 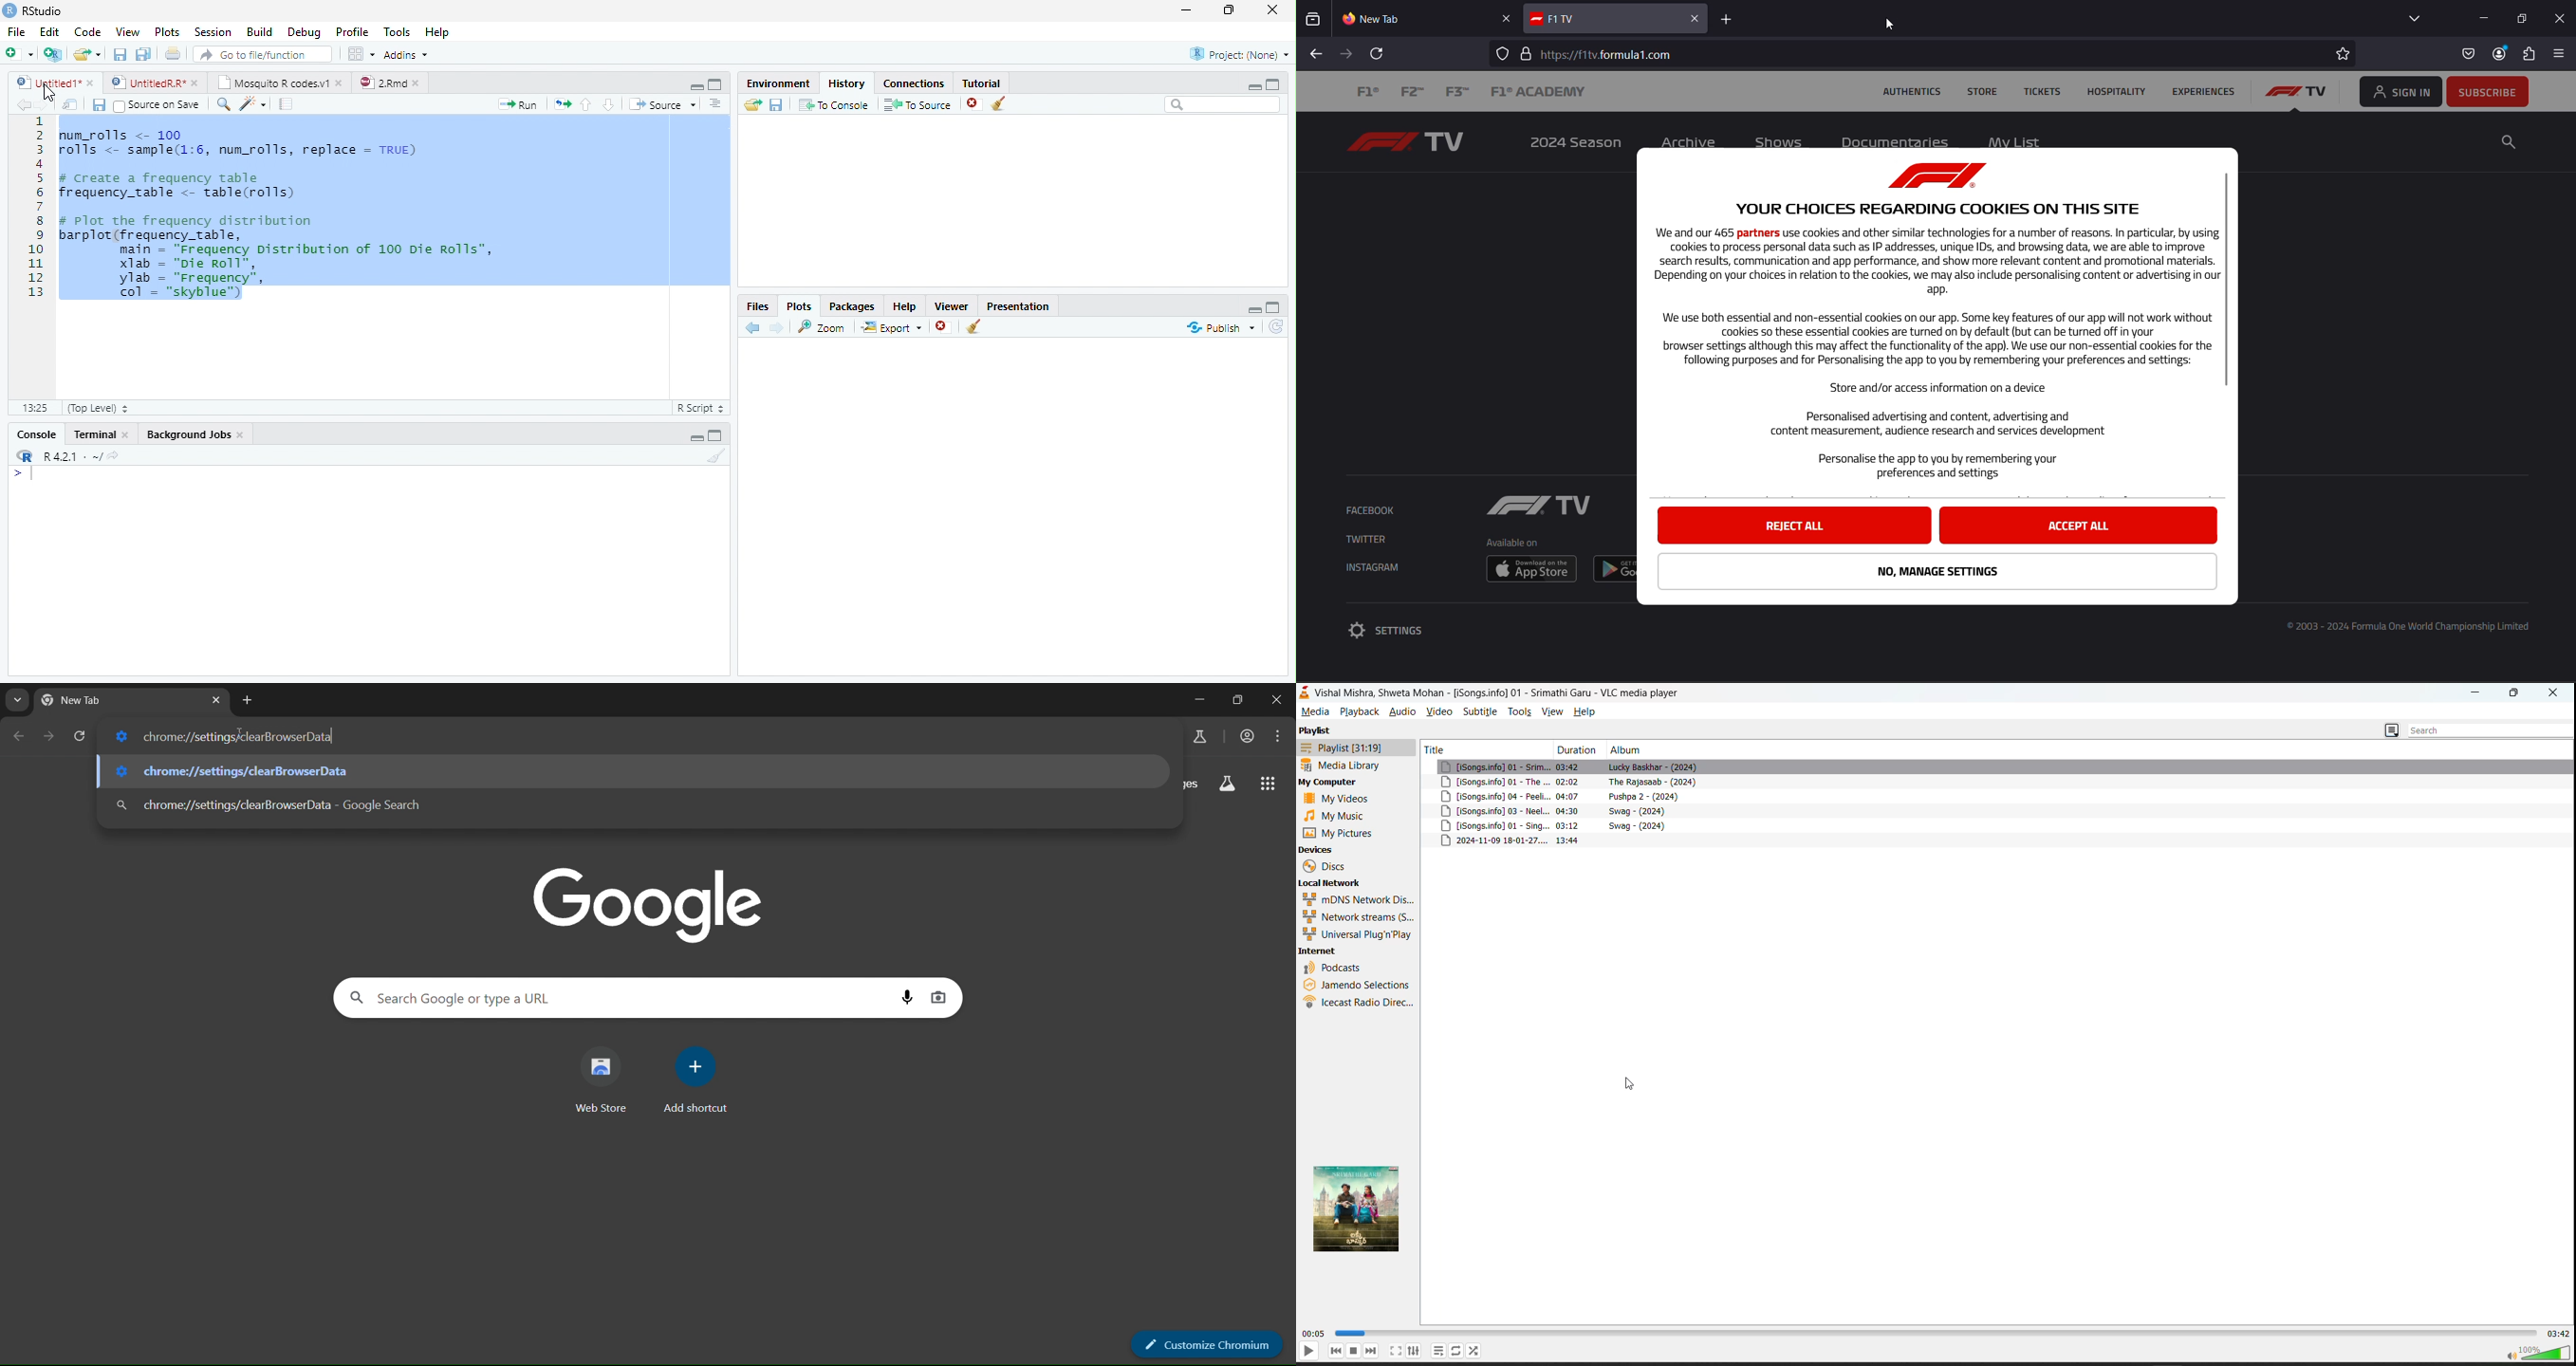 I want to click on Show in new window, so click(x=72, y=104).